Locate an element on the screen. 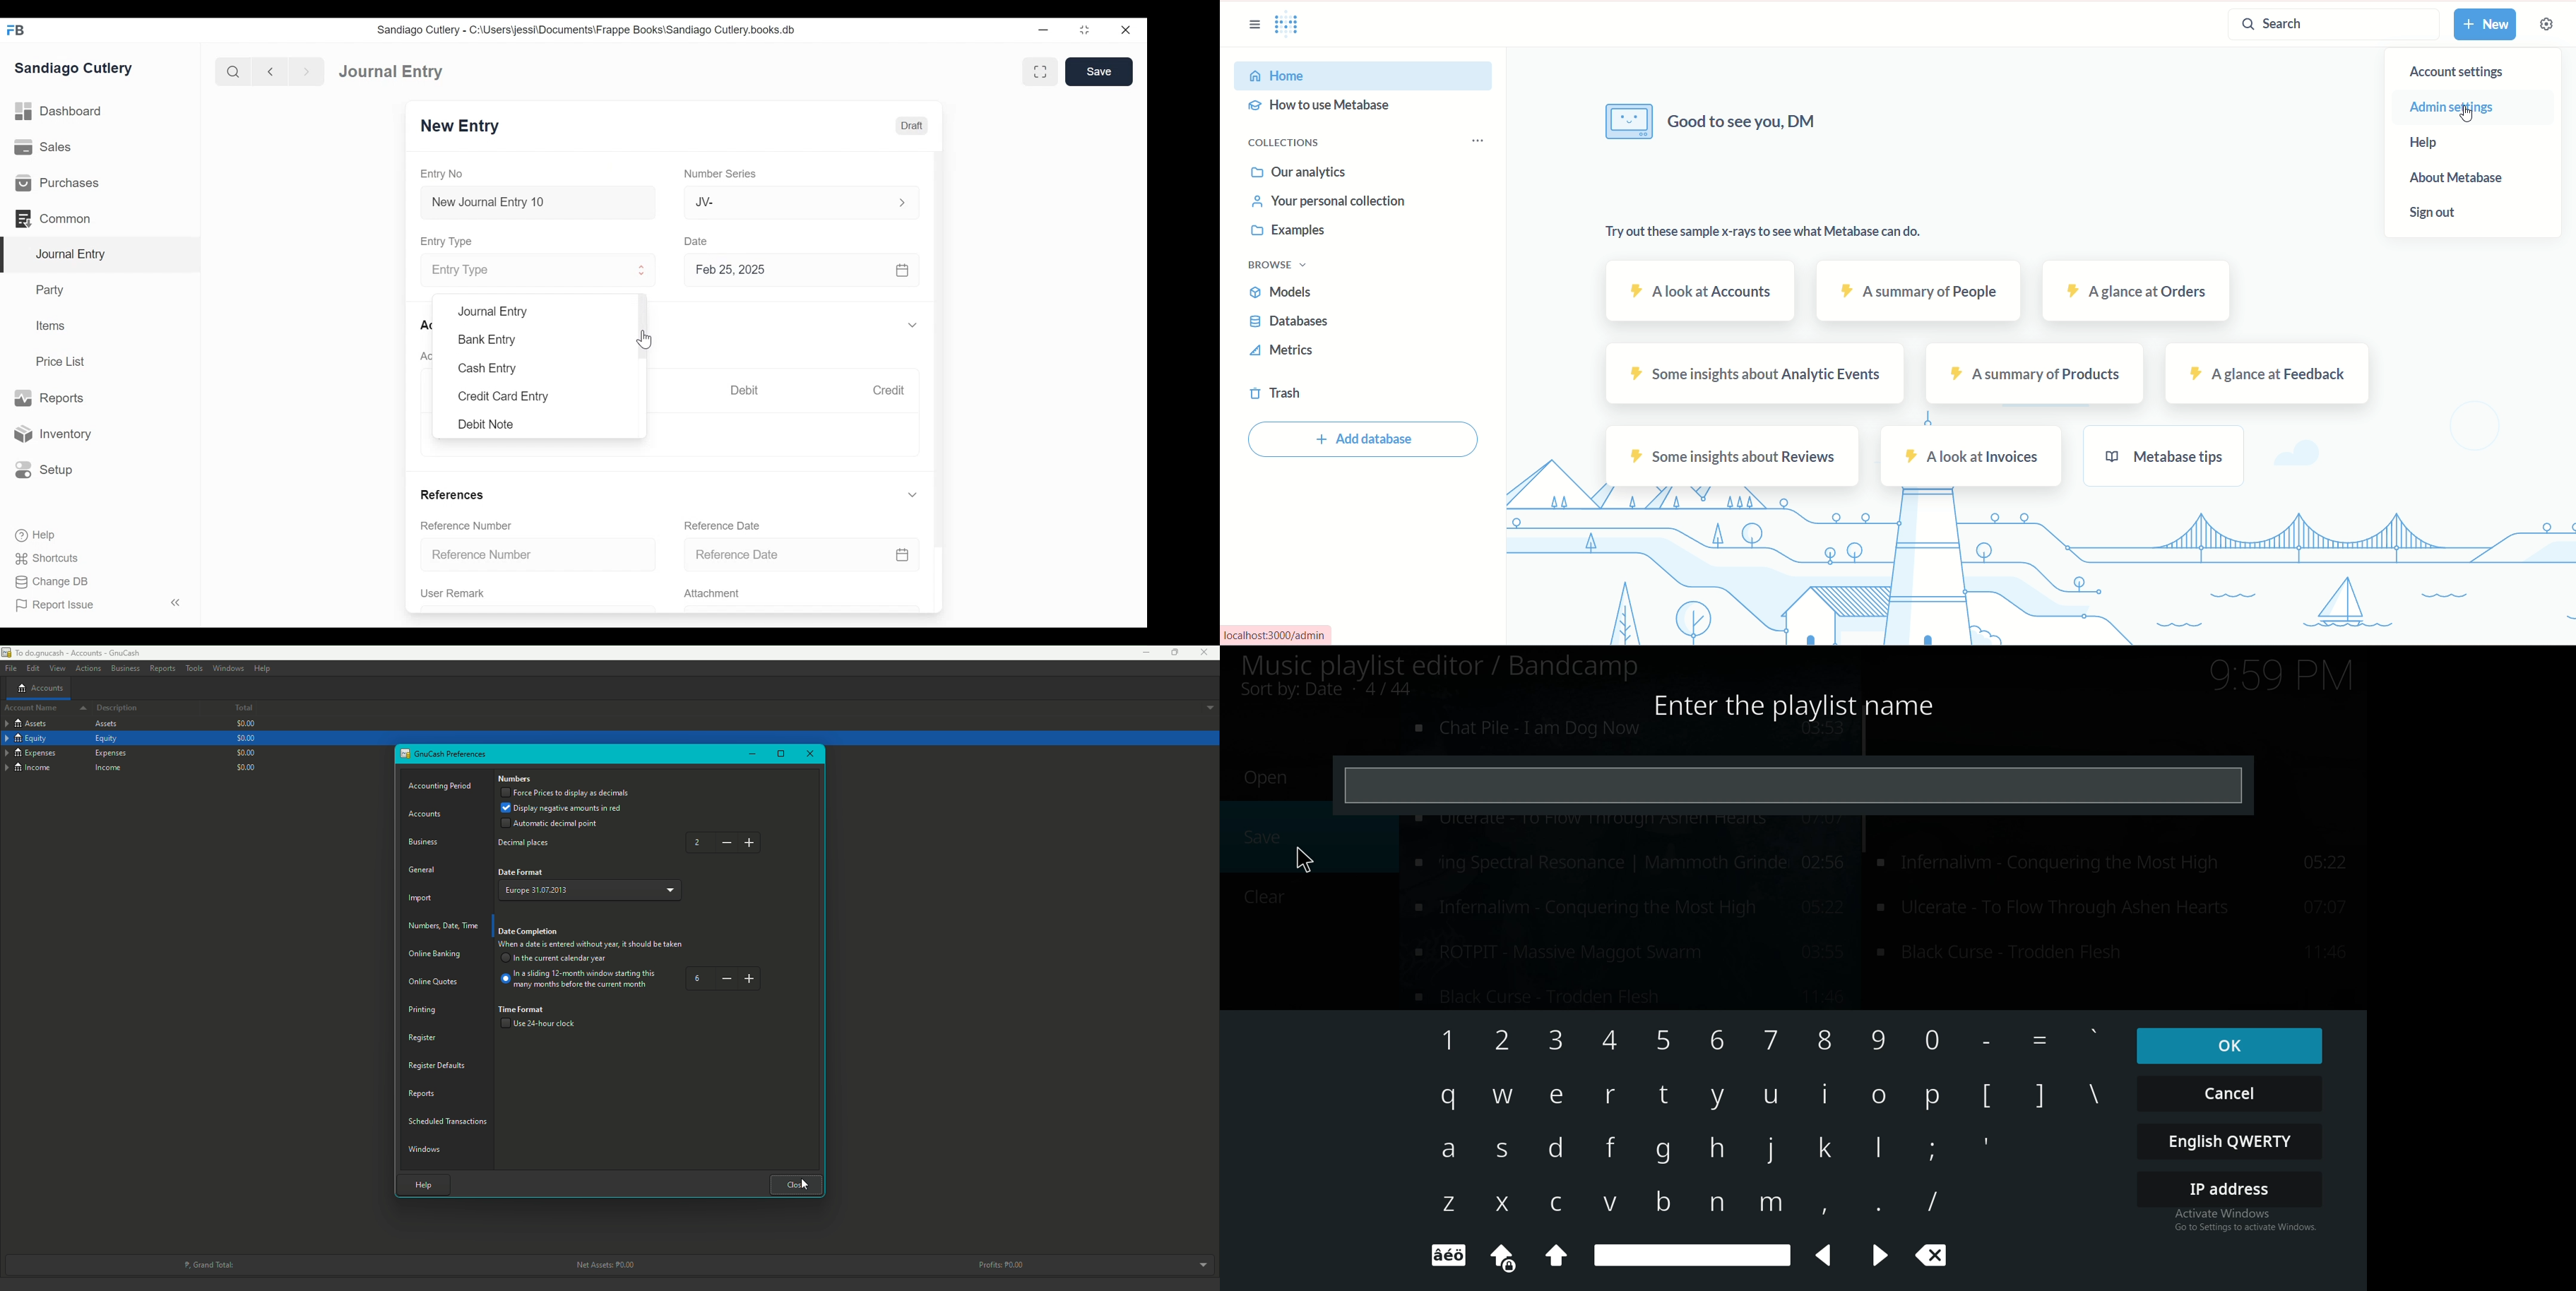 The height and width of the screenshot is (1316, 2576). keyboard input is located at coordinates (1878, 1149).